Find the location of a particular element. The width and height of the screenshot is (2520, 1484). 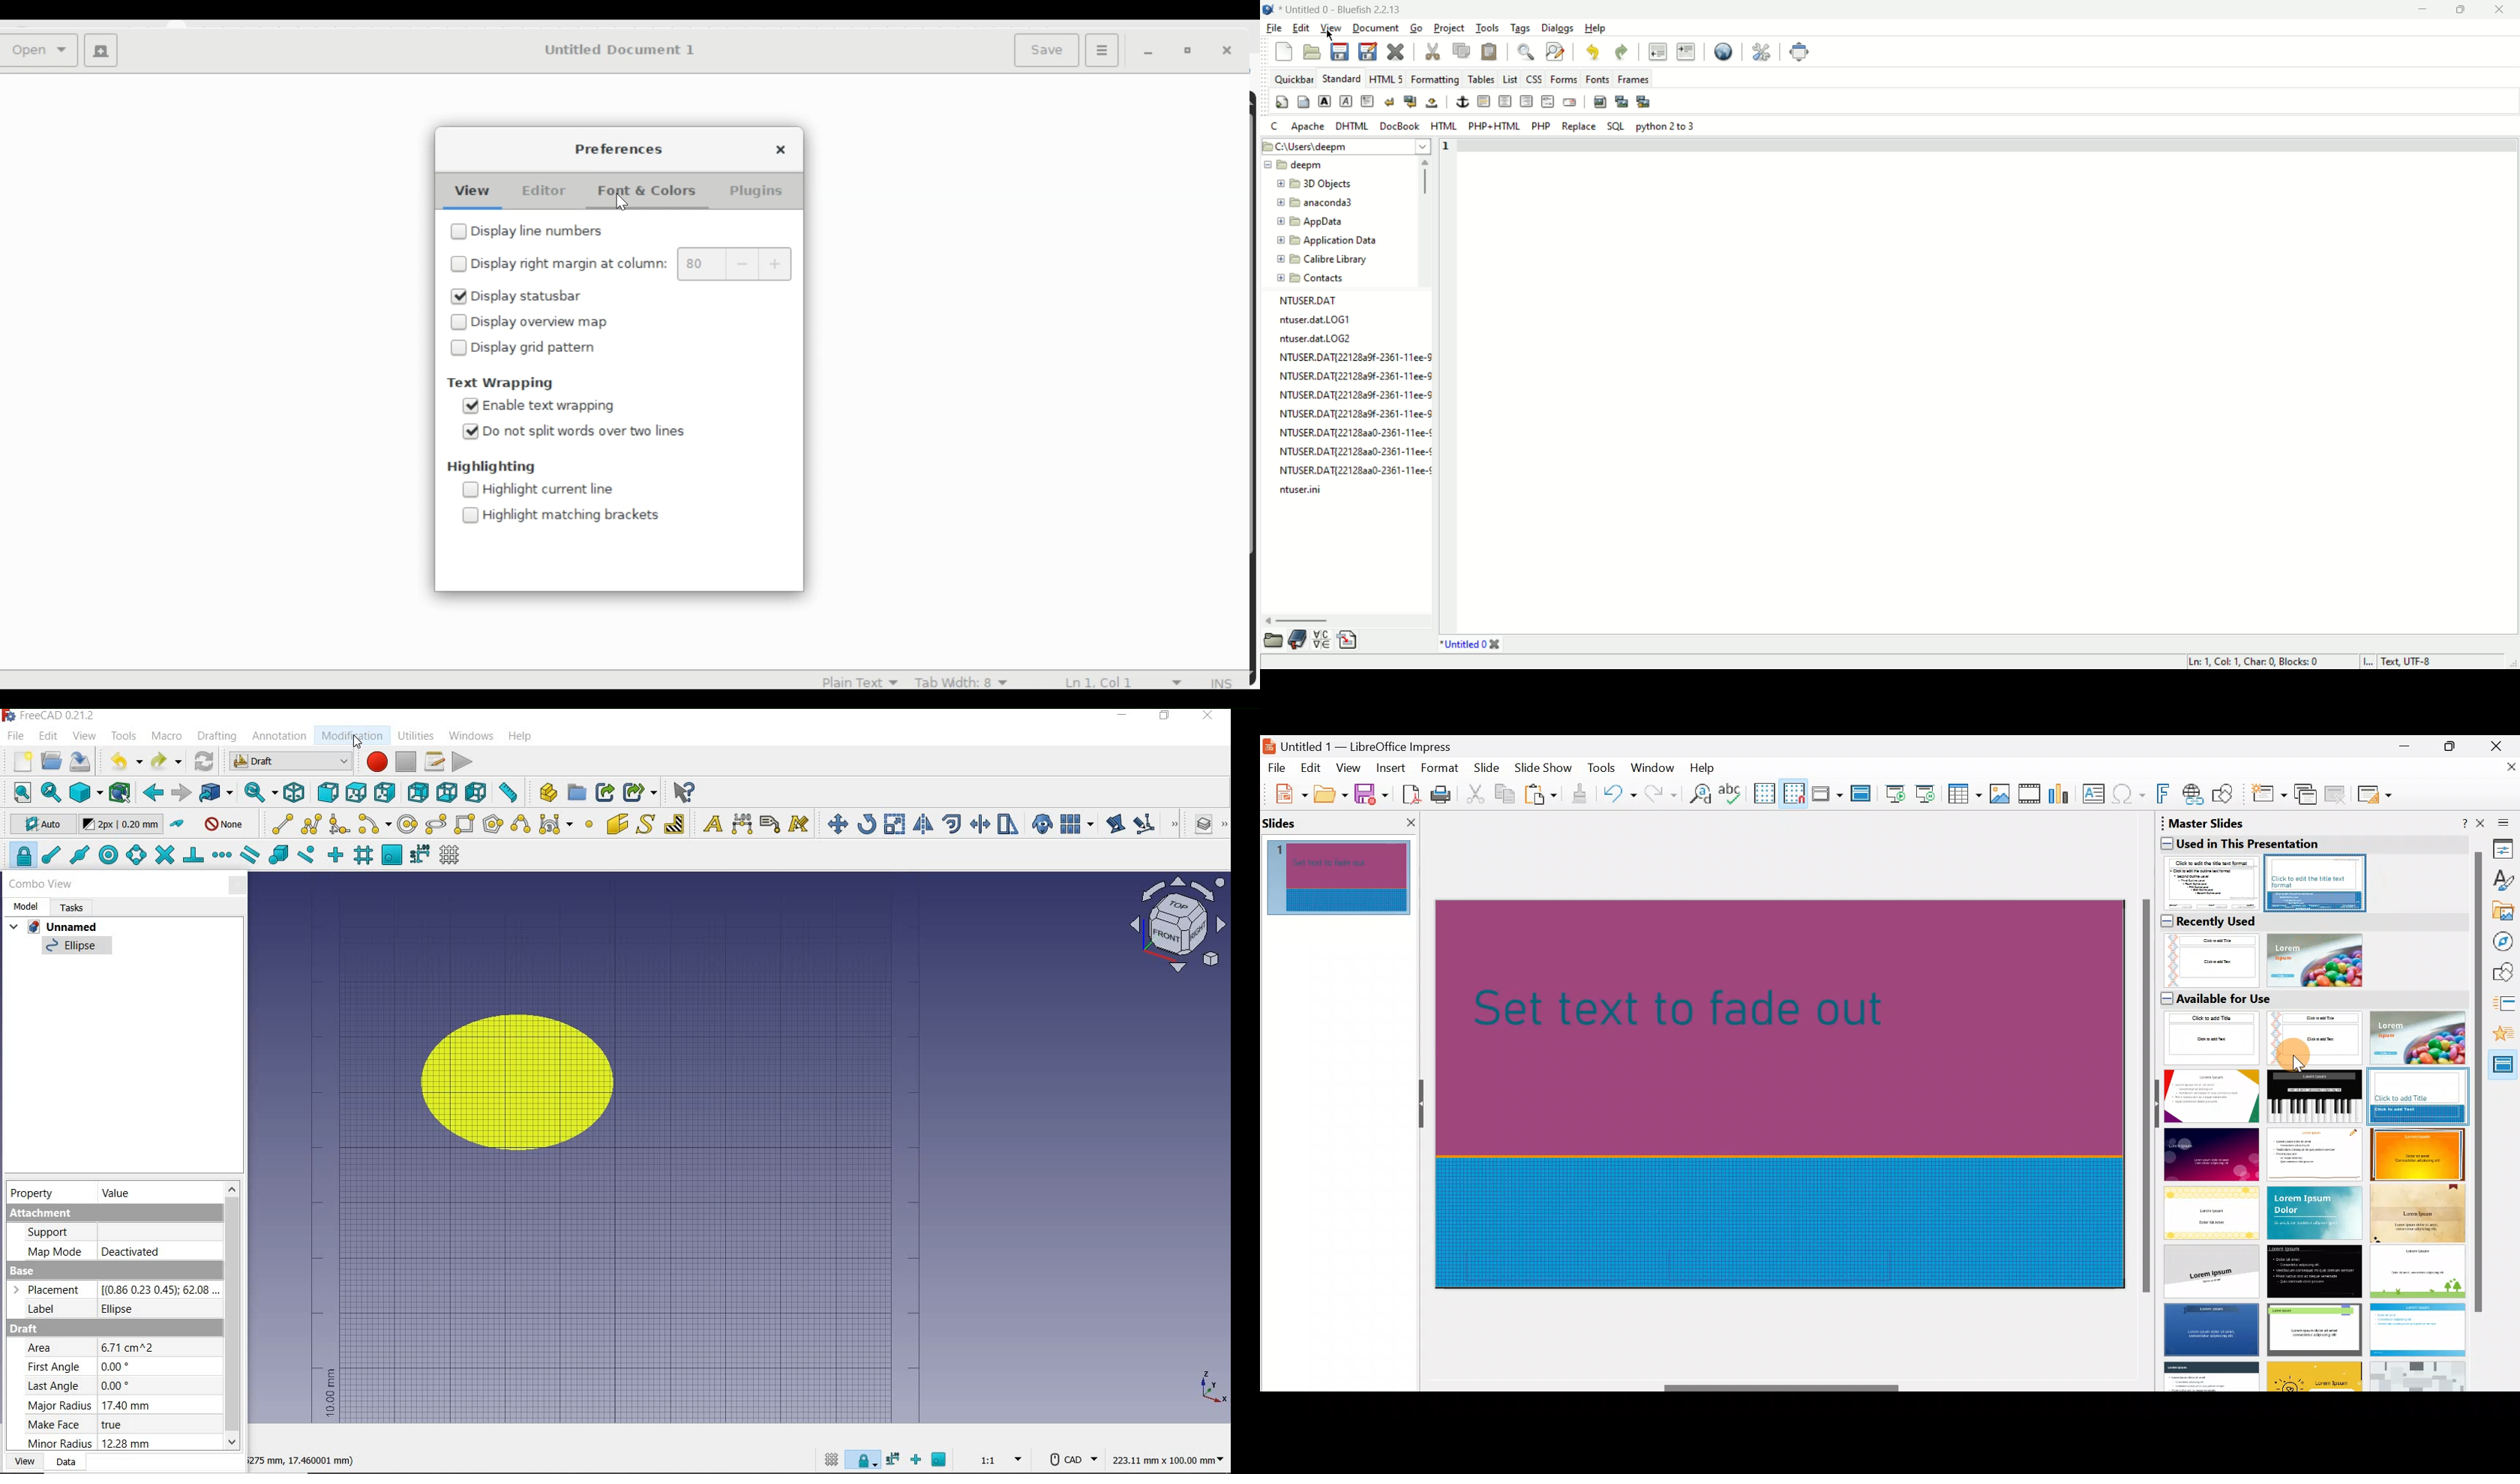

text is located at coordinates (710, 822).